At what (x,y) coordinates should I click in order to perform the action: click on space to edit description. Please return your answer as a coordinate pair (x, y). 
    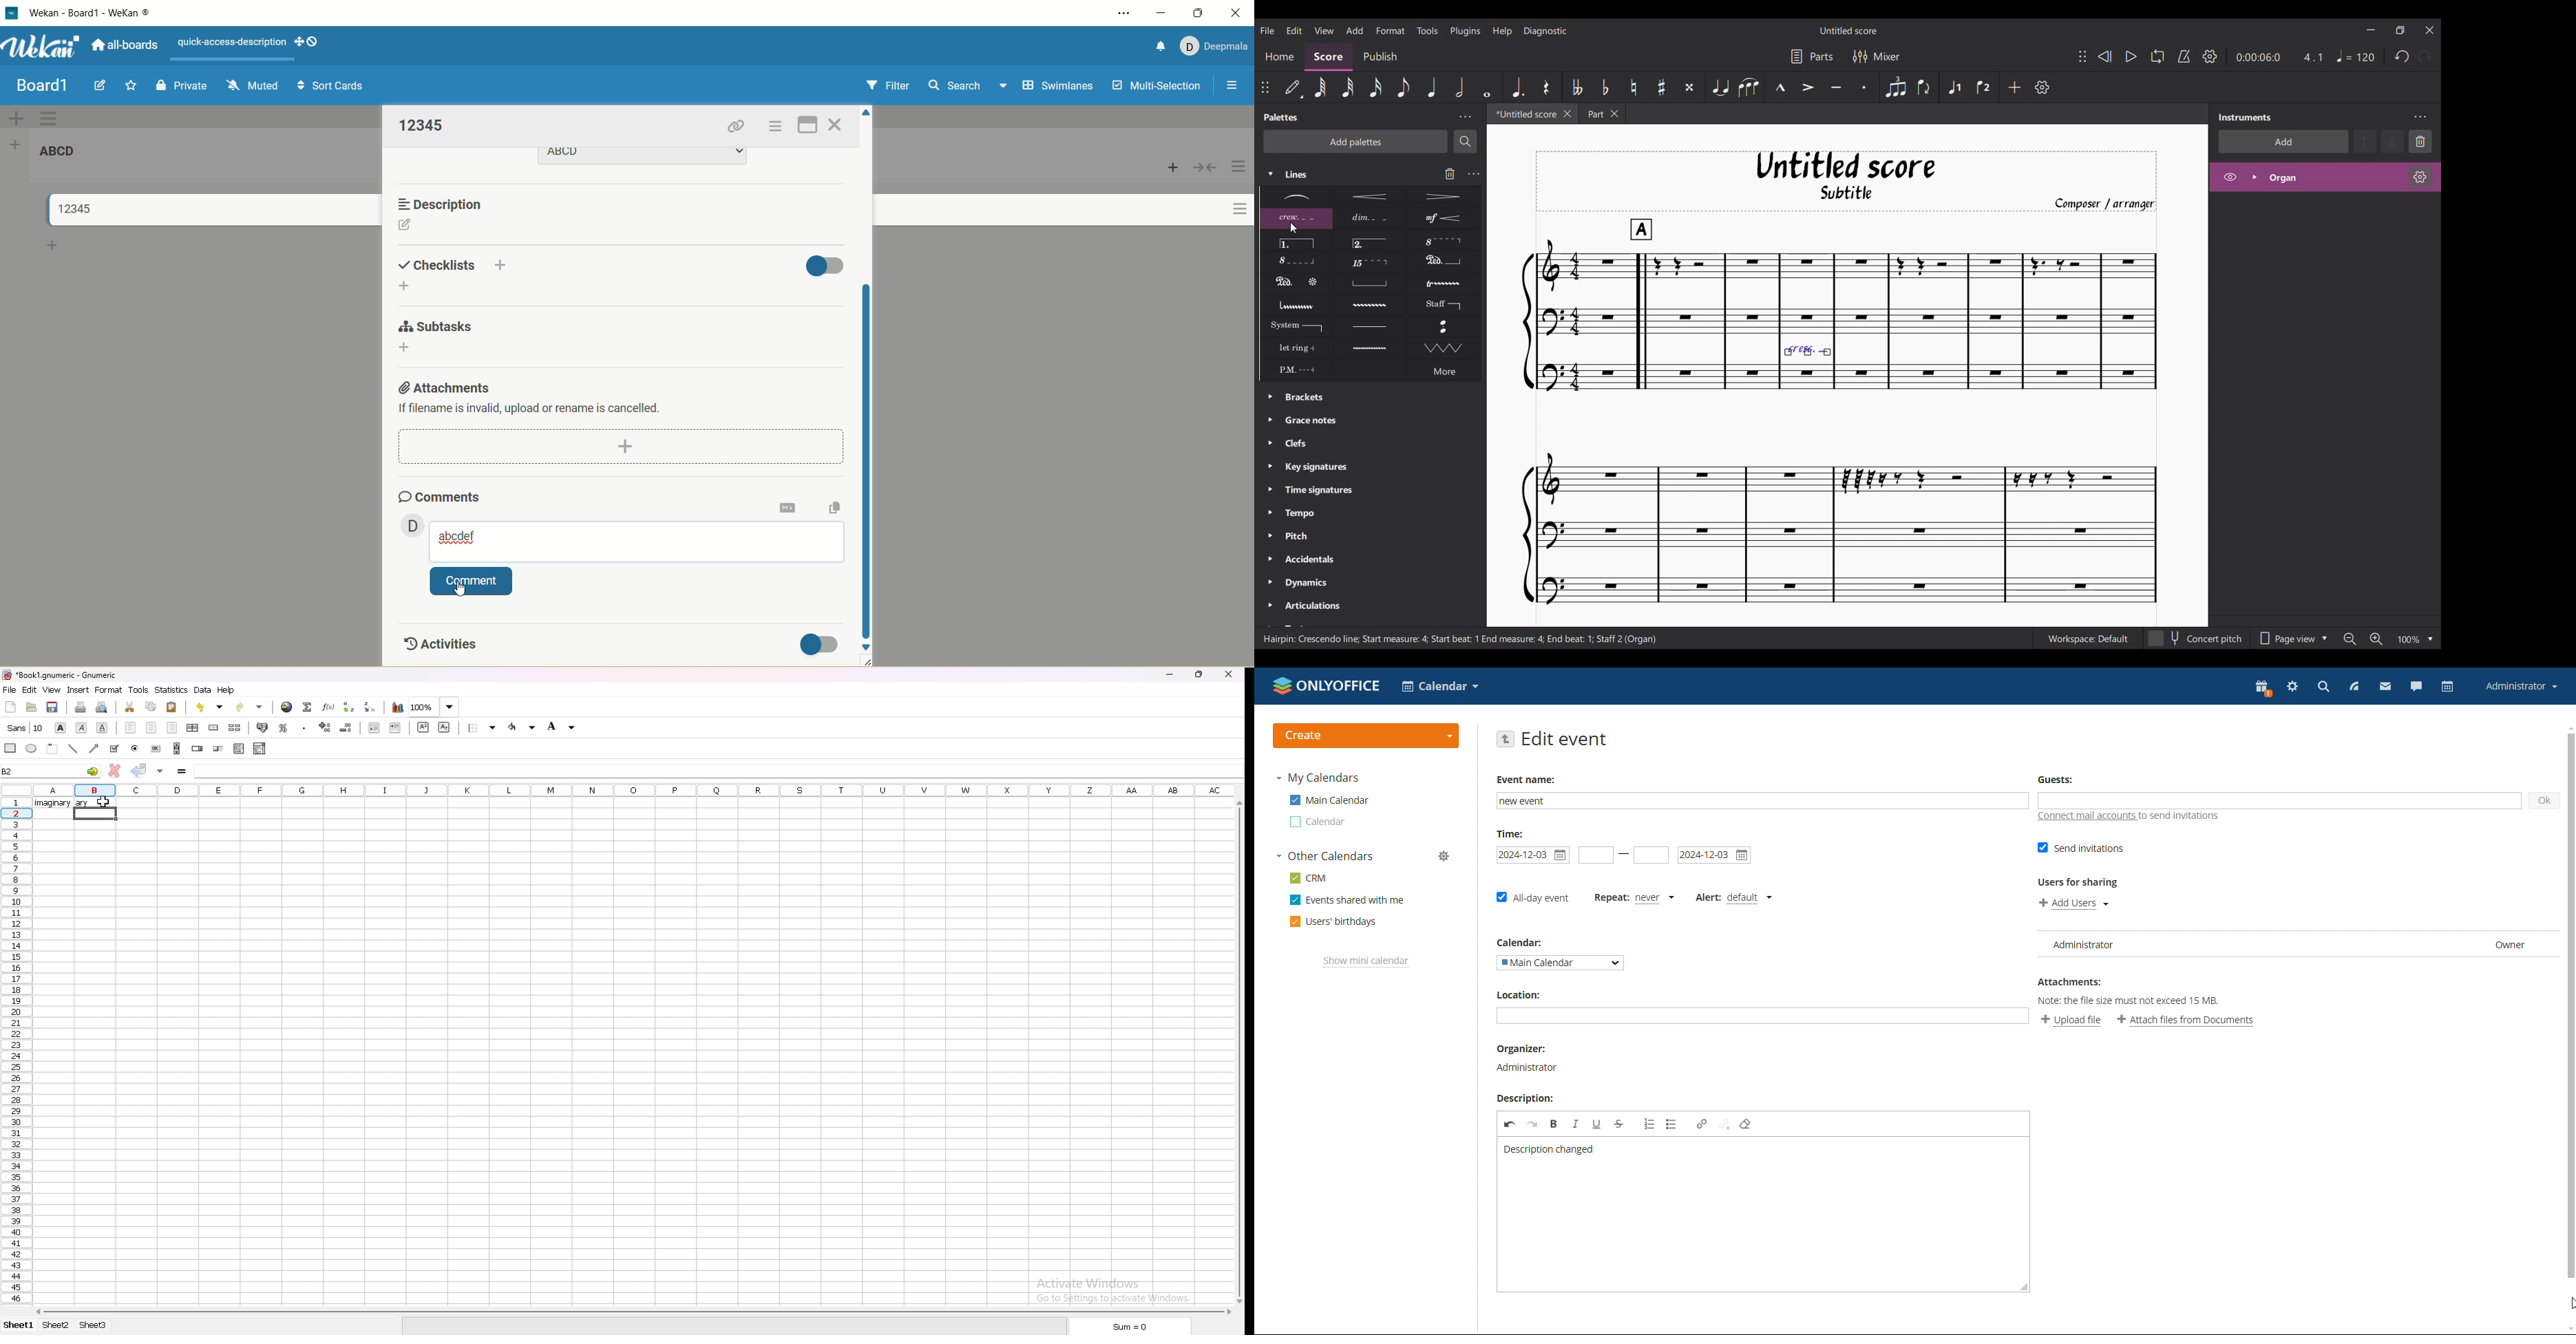
    Looking at the image, I should click on (1757, 1221).